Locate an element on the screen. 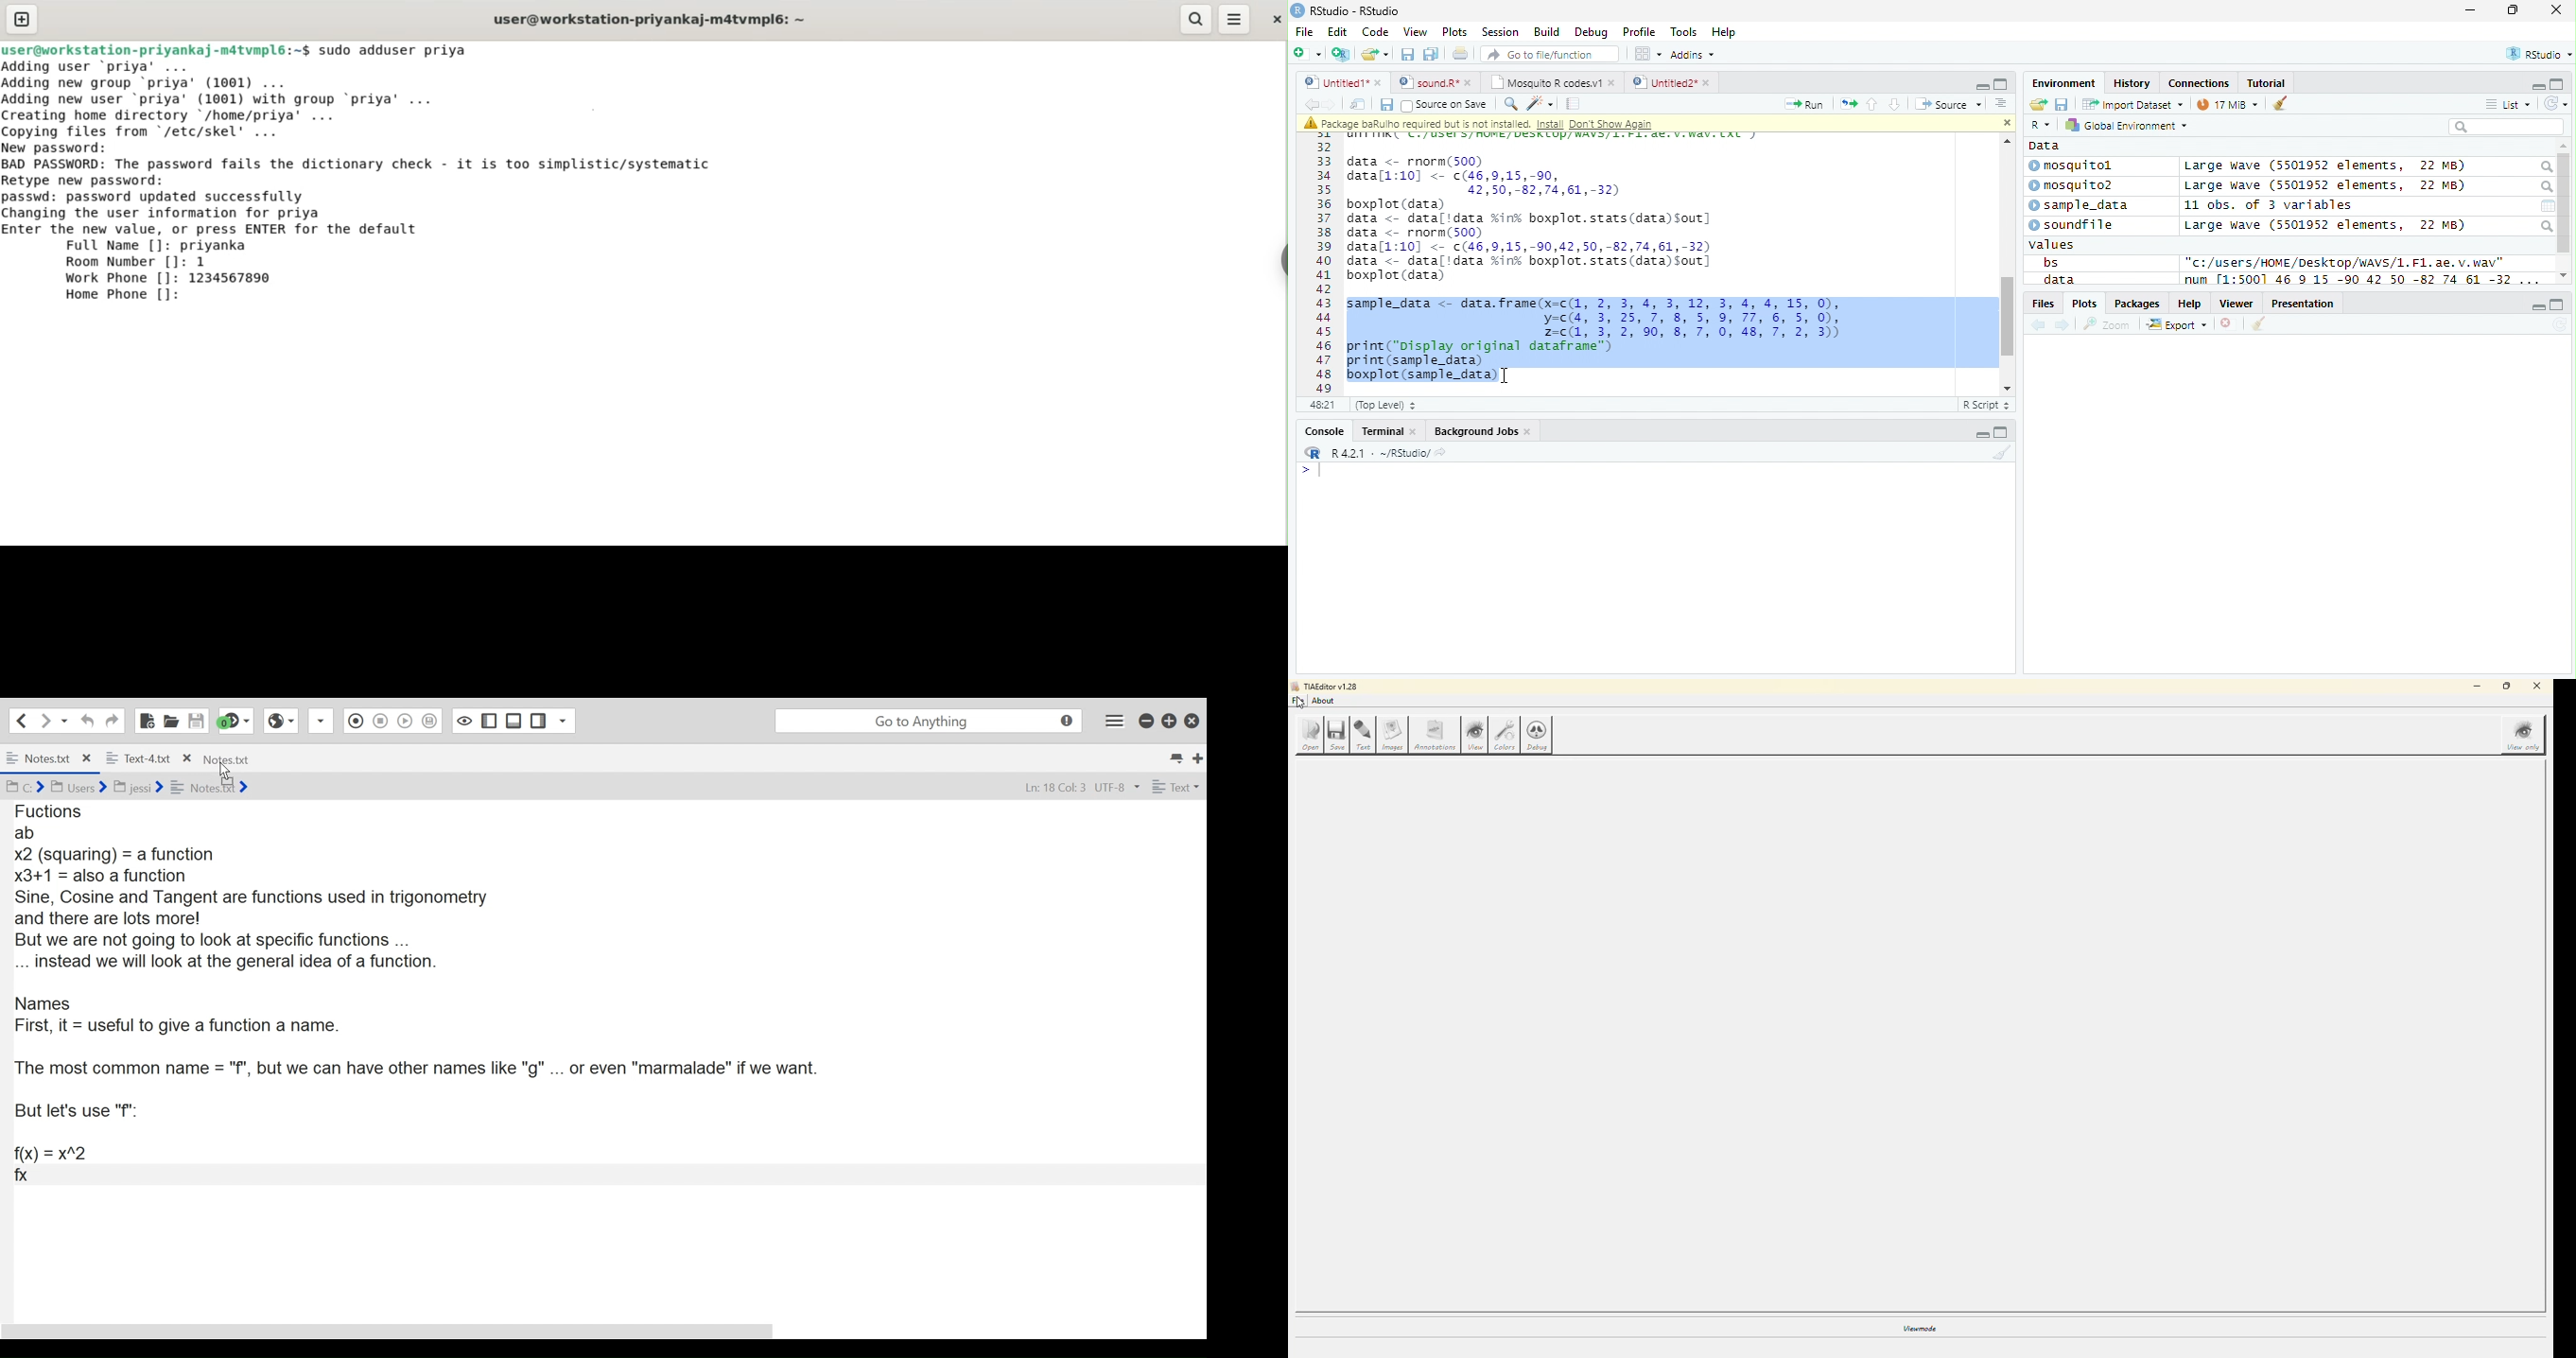 This screenshot has height=1372, width=2576. Numbering line is located at coordinates (1323, 263).